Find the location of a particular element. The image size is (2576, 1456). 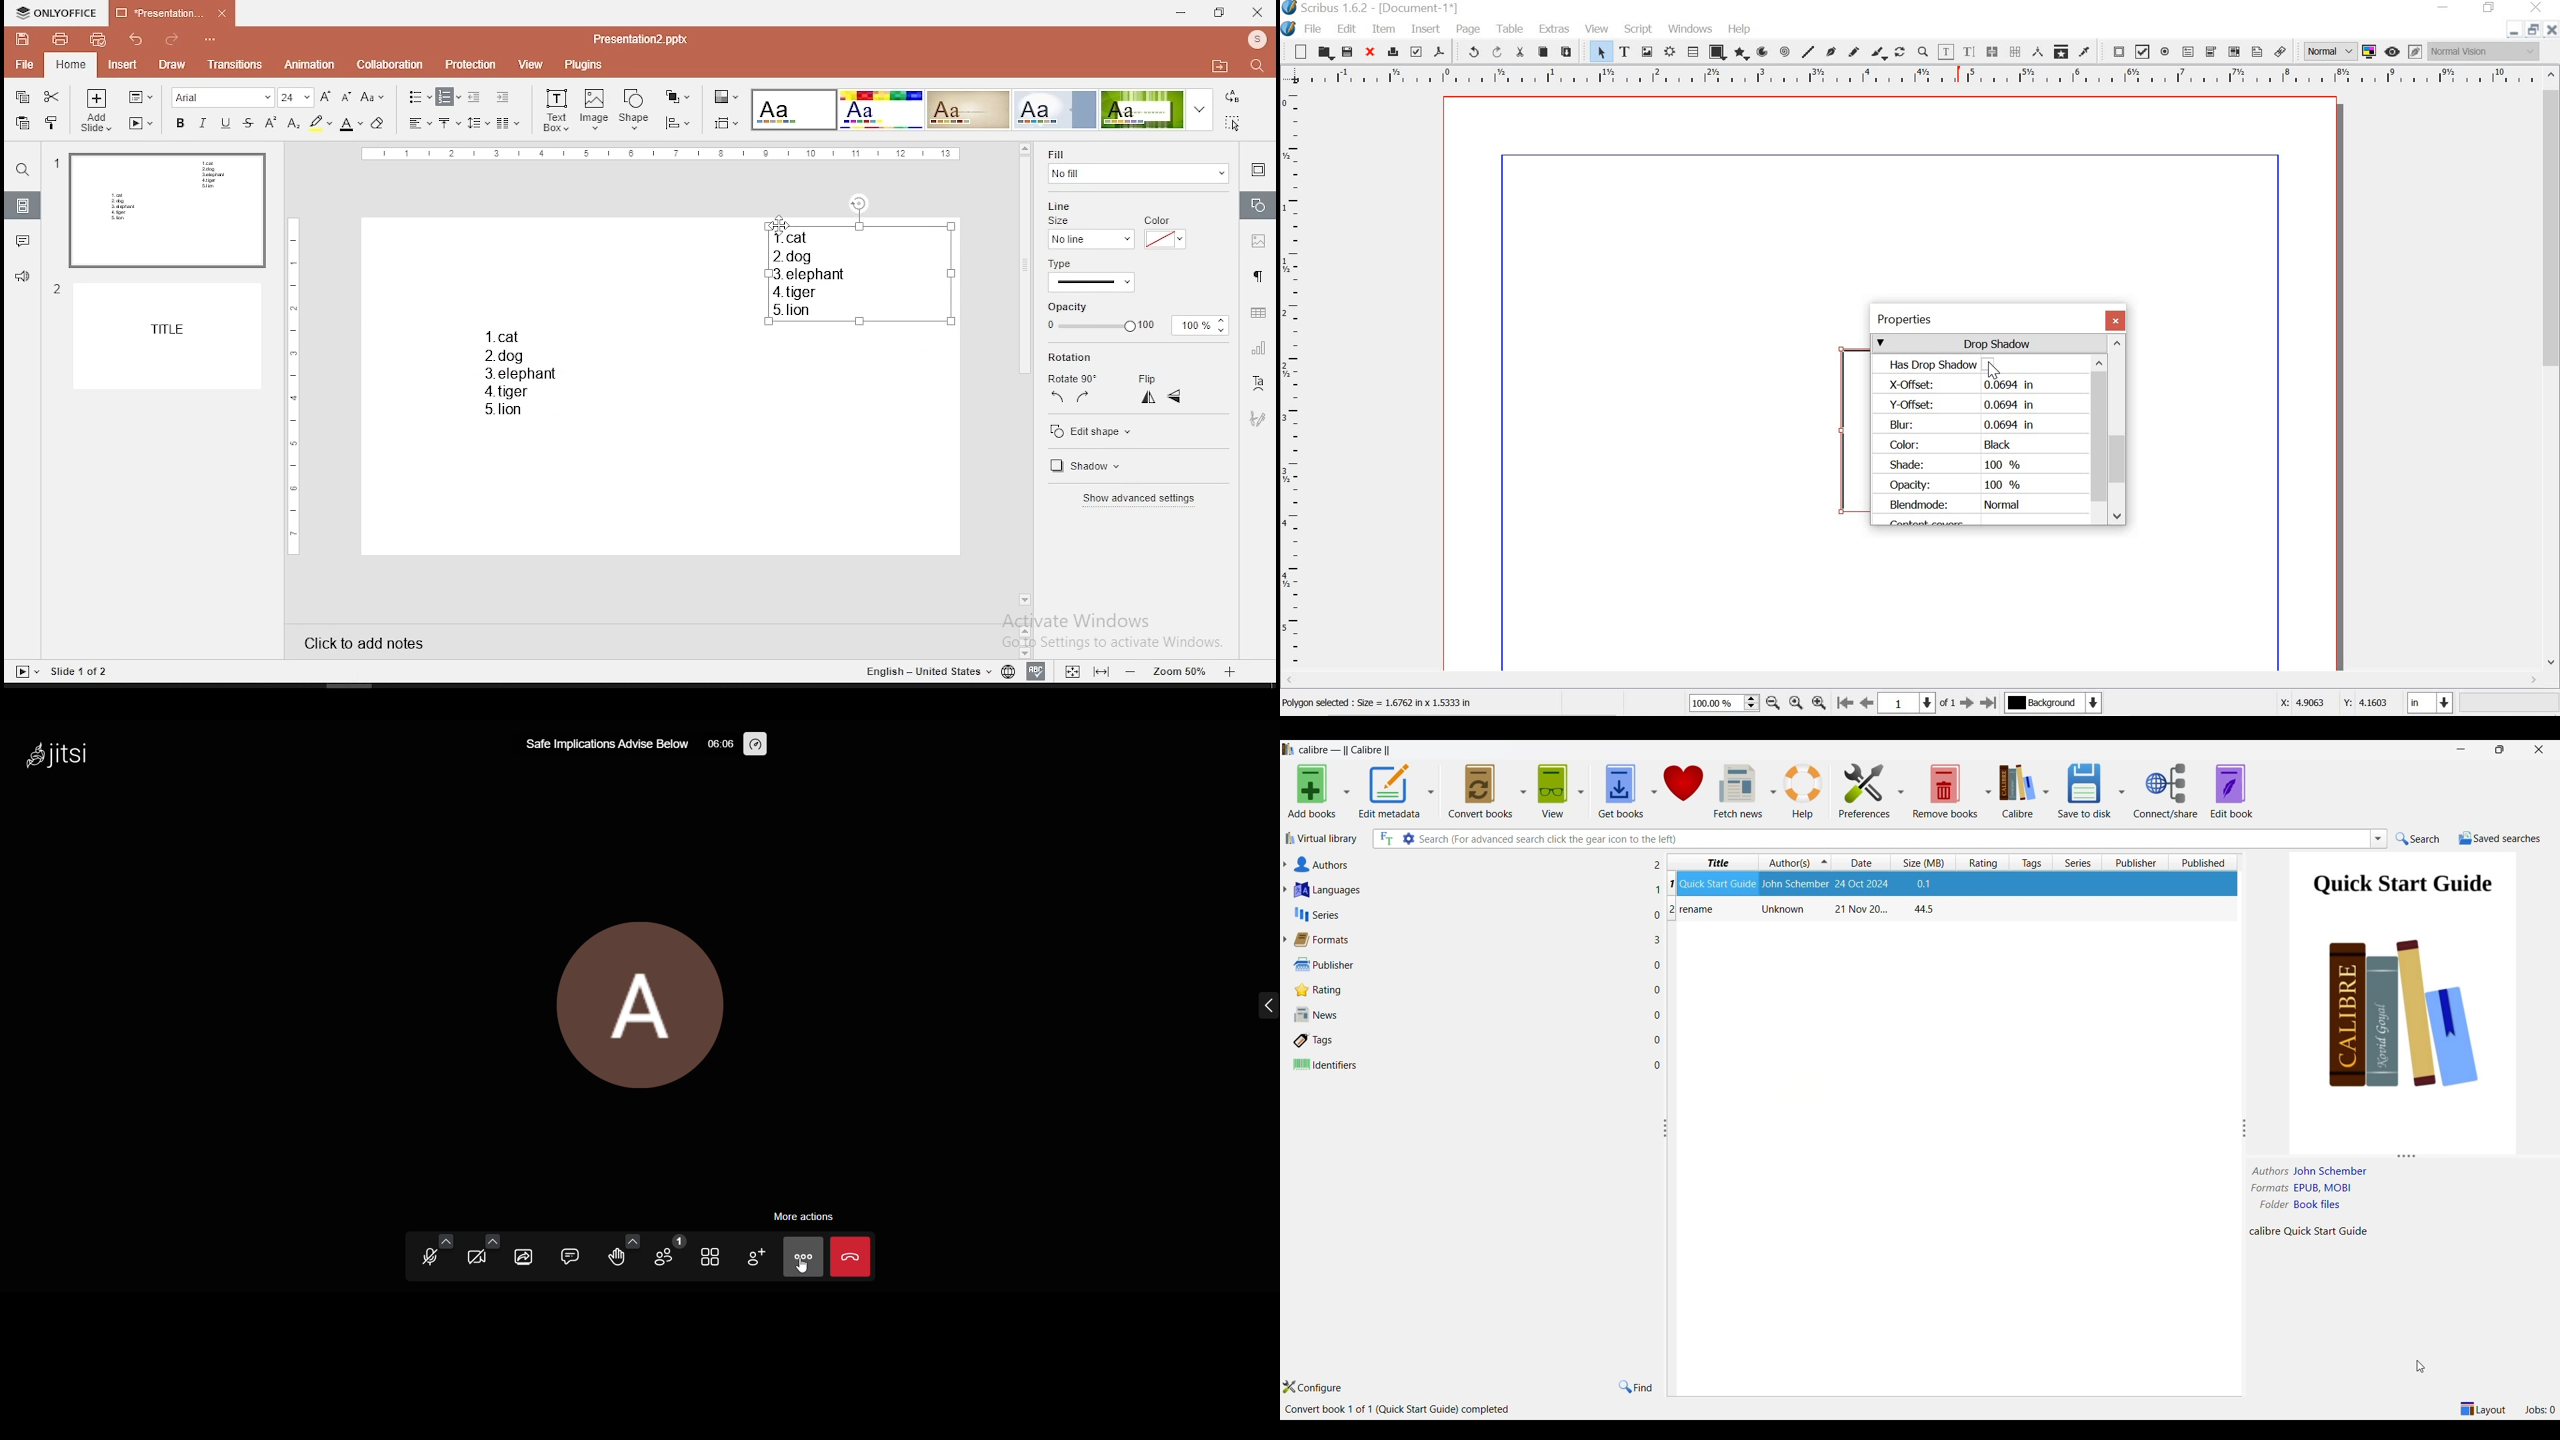

pdf list box is located at coordinates (2233, 51).